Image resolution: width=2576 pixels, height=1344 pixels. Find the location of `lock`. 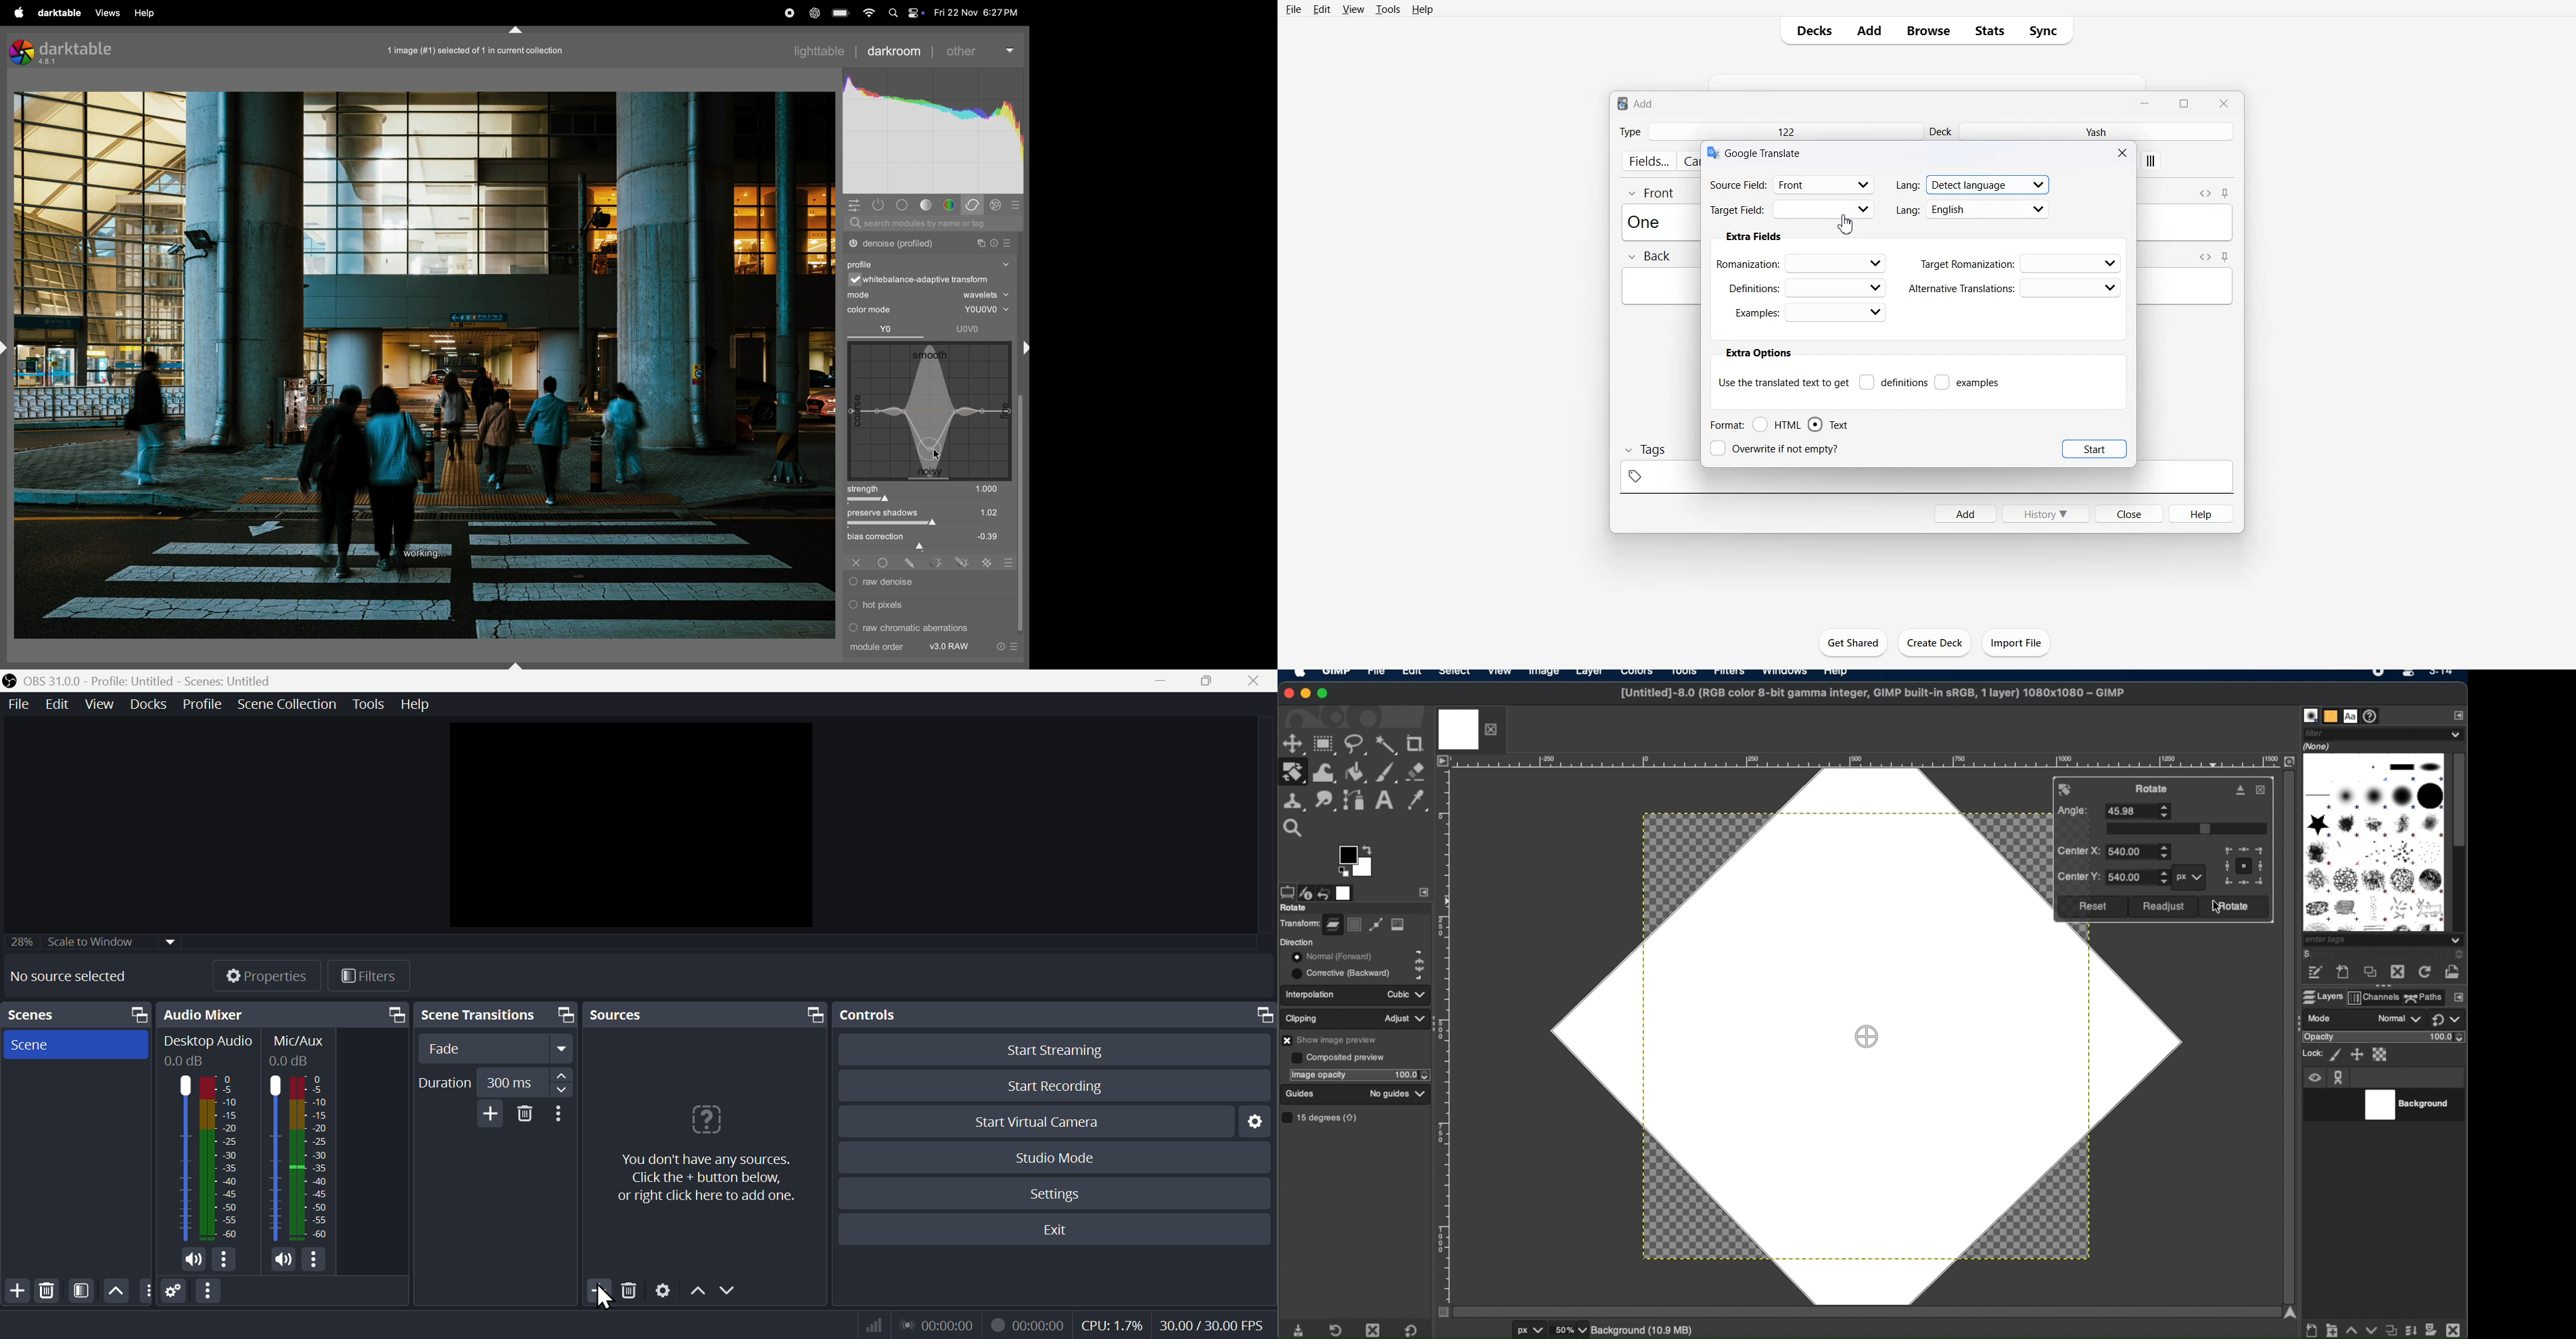

lock is located at coordinates (2311, 1053).